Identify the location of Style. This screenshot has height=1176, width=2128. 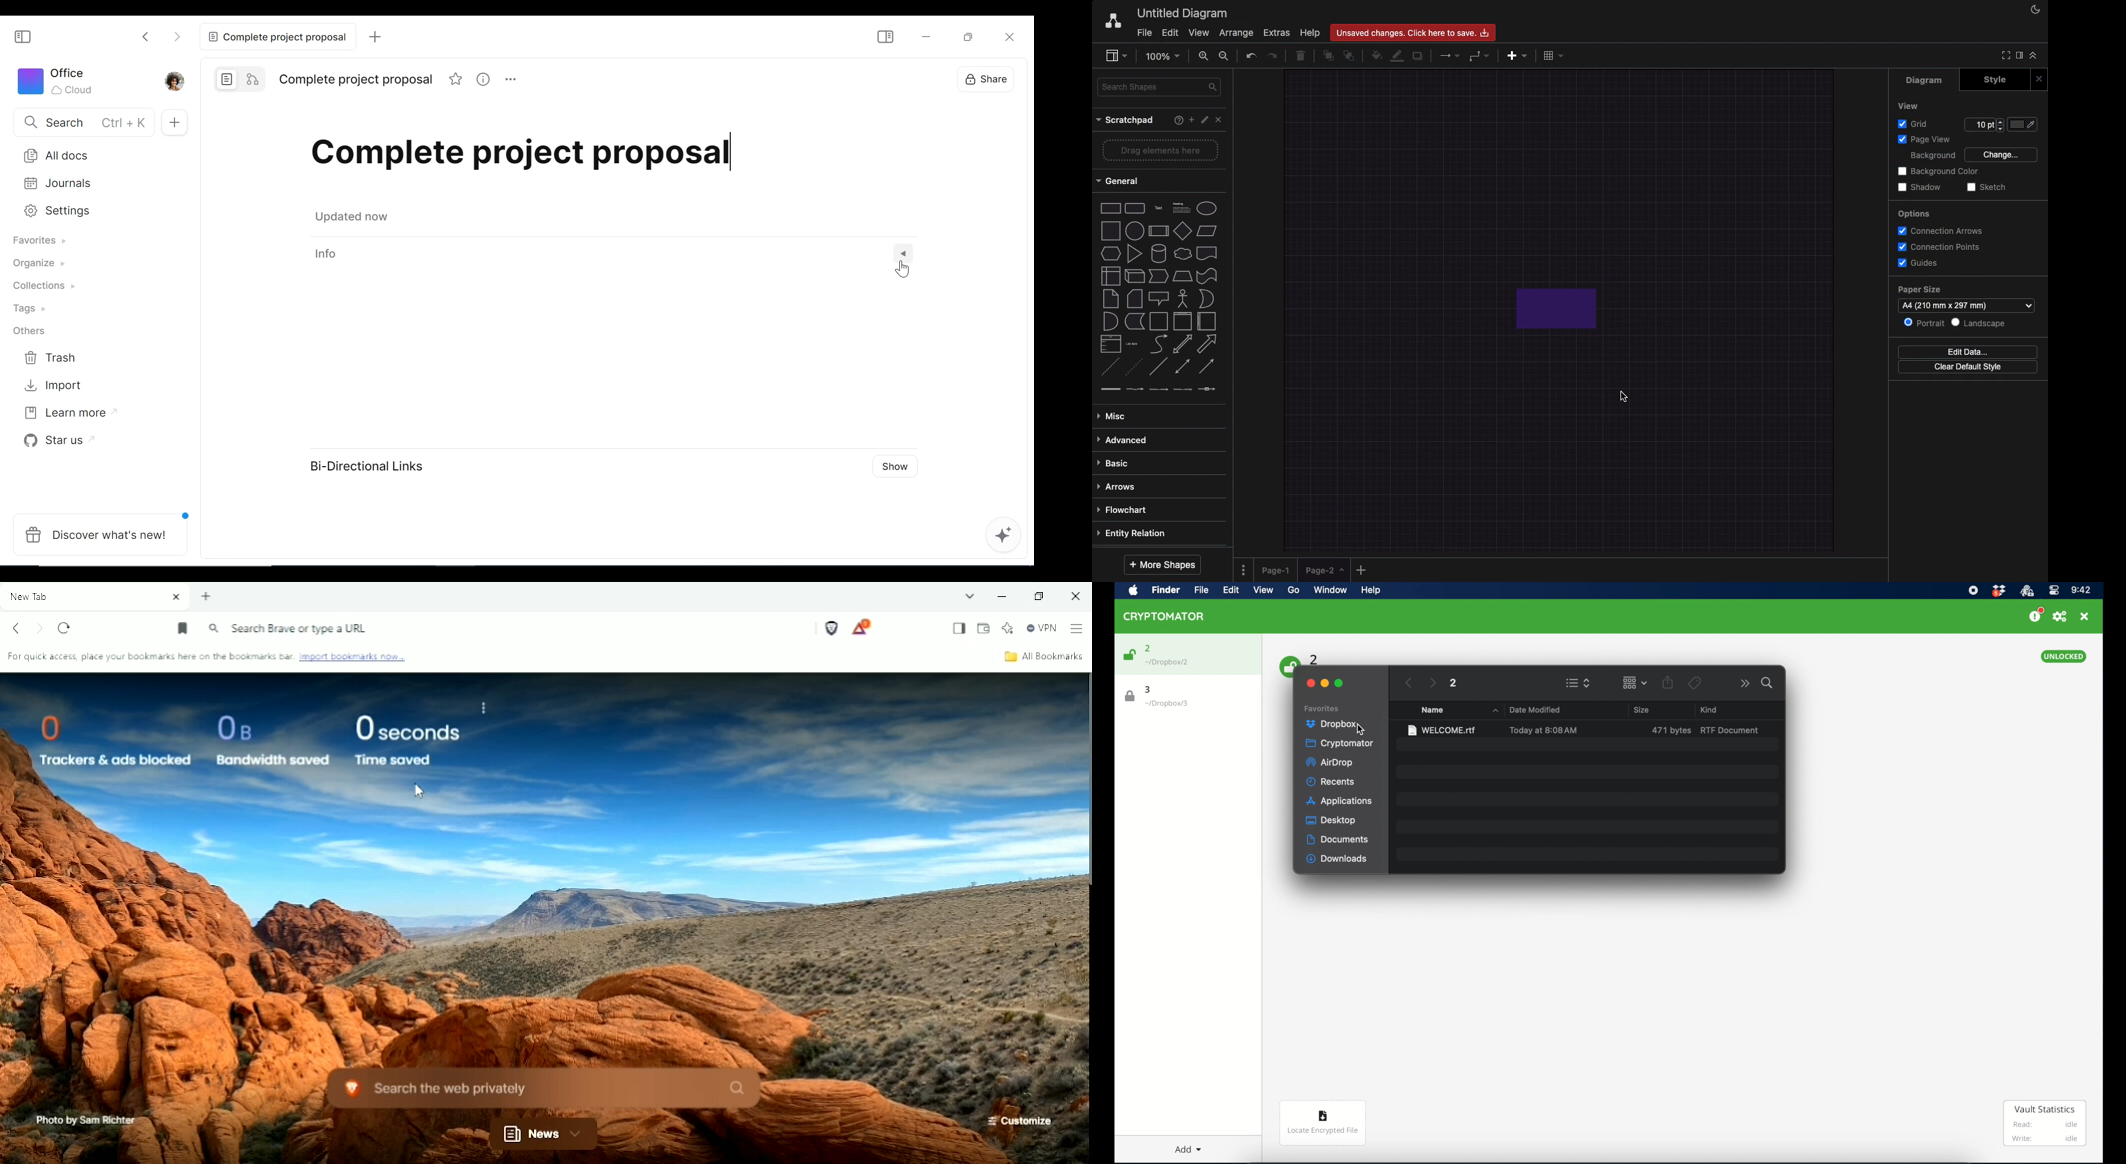
(1993, 80).